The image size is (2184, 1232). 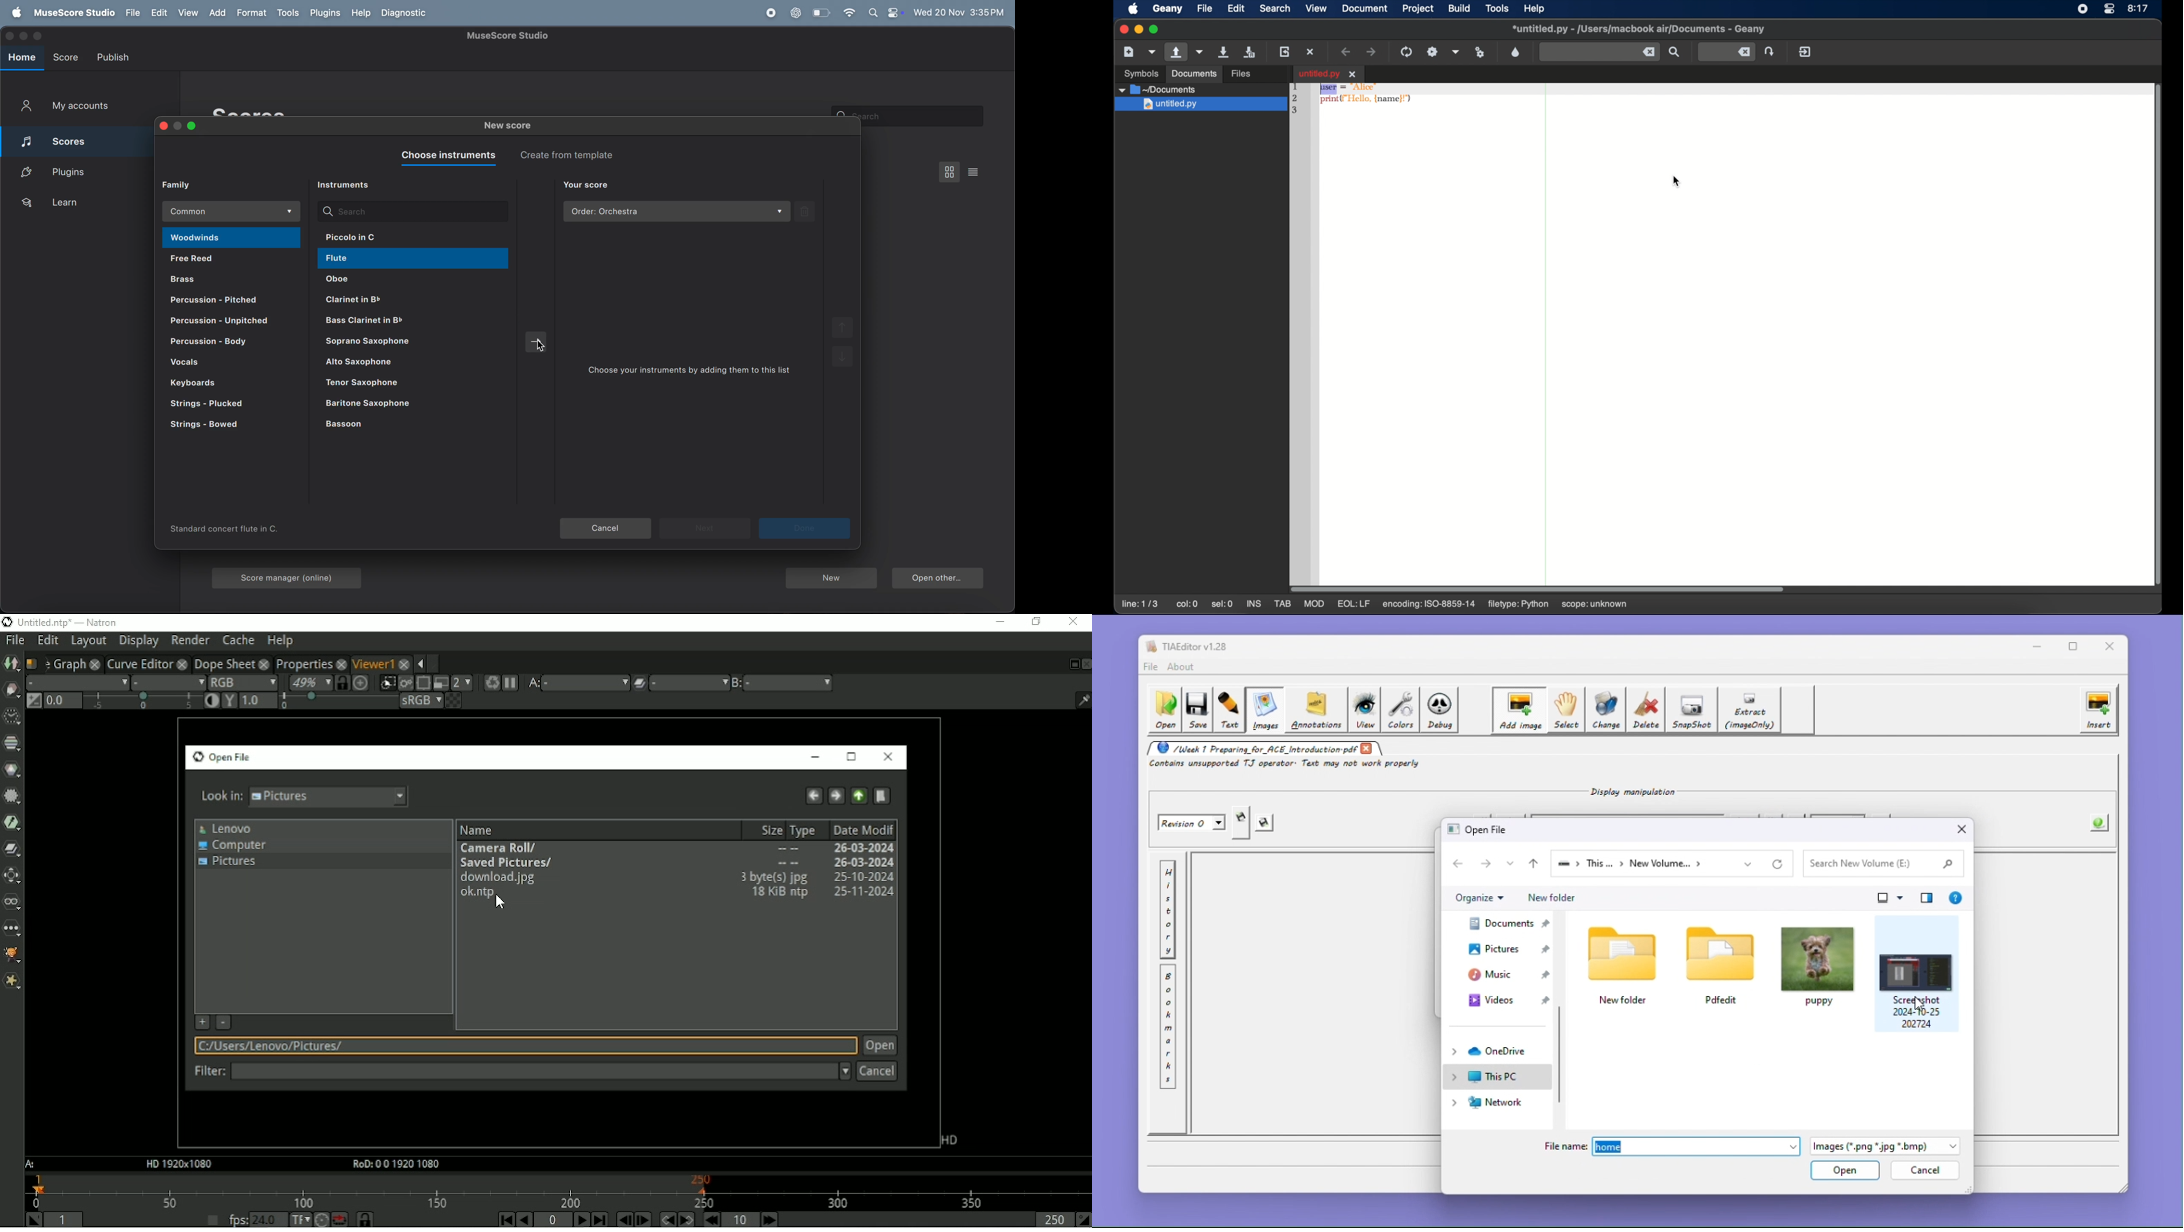 I want to click on close, so click(x=162, y=127).